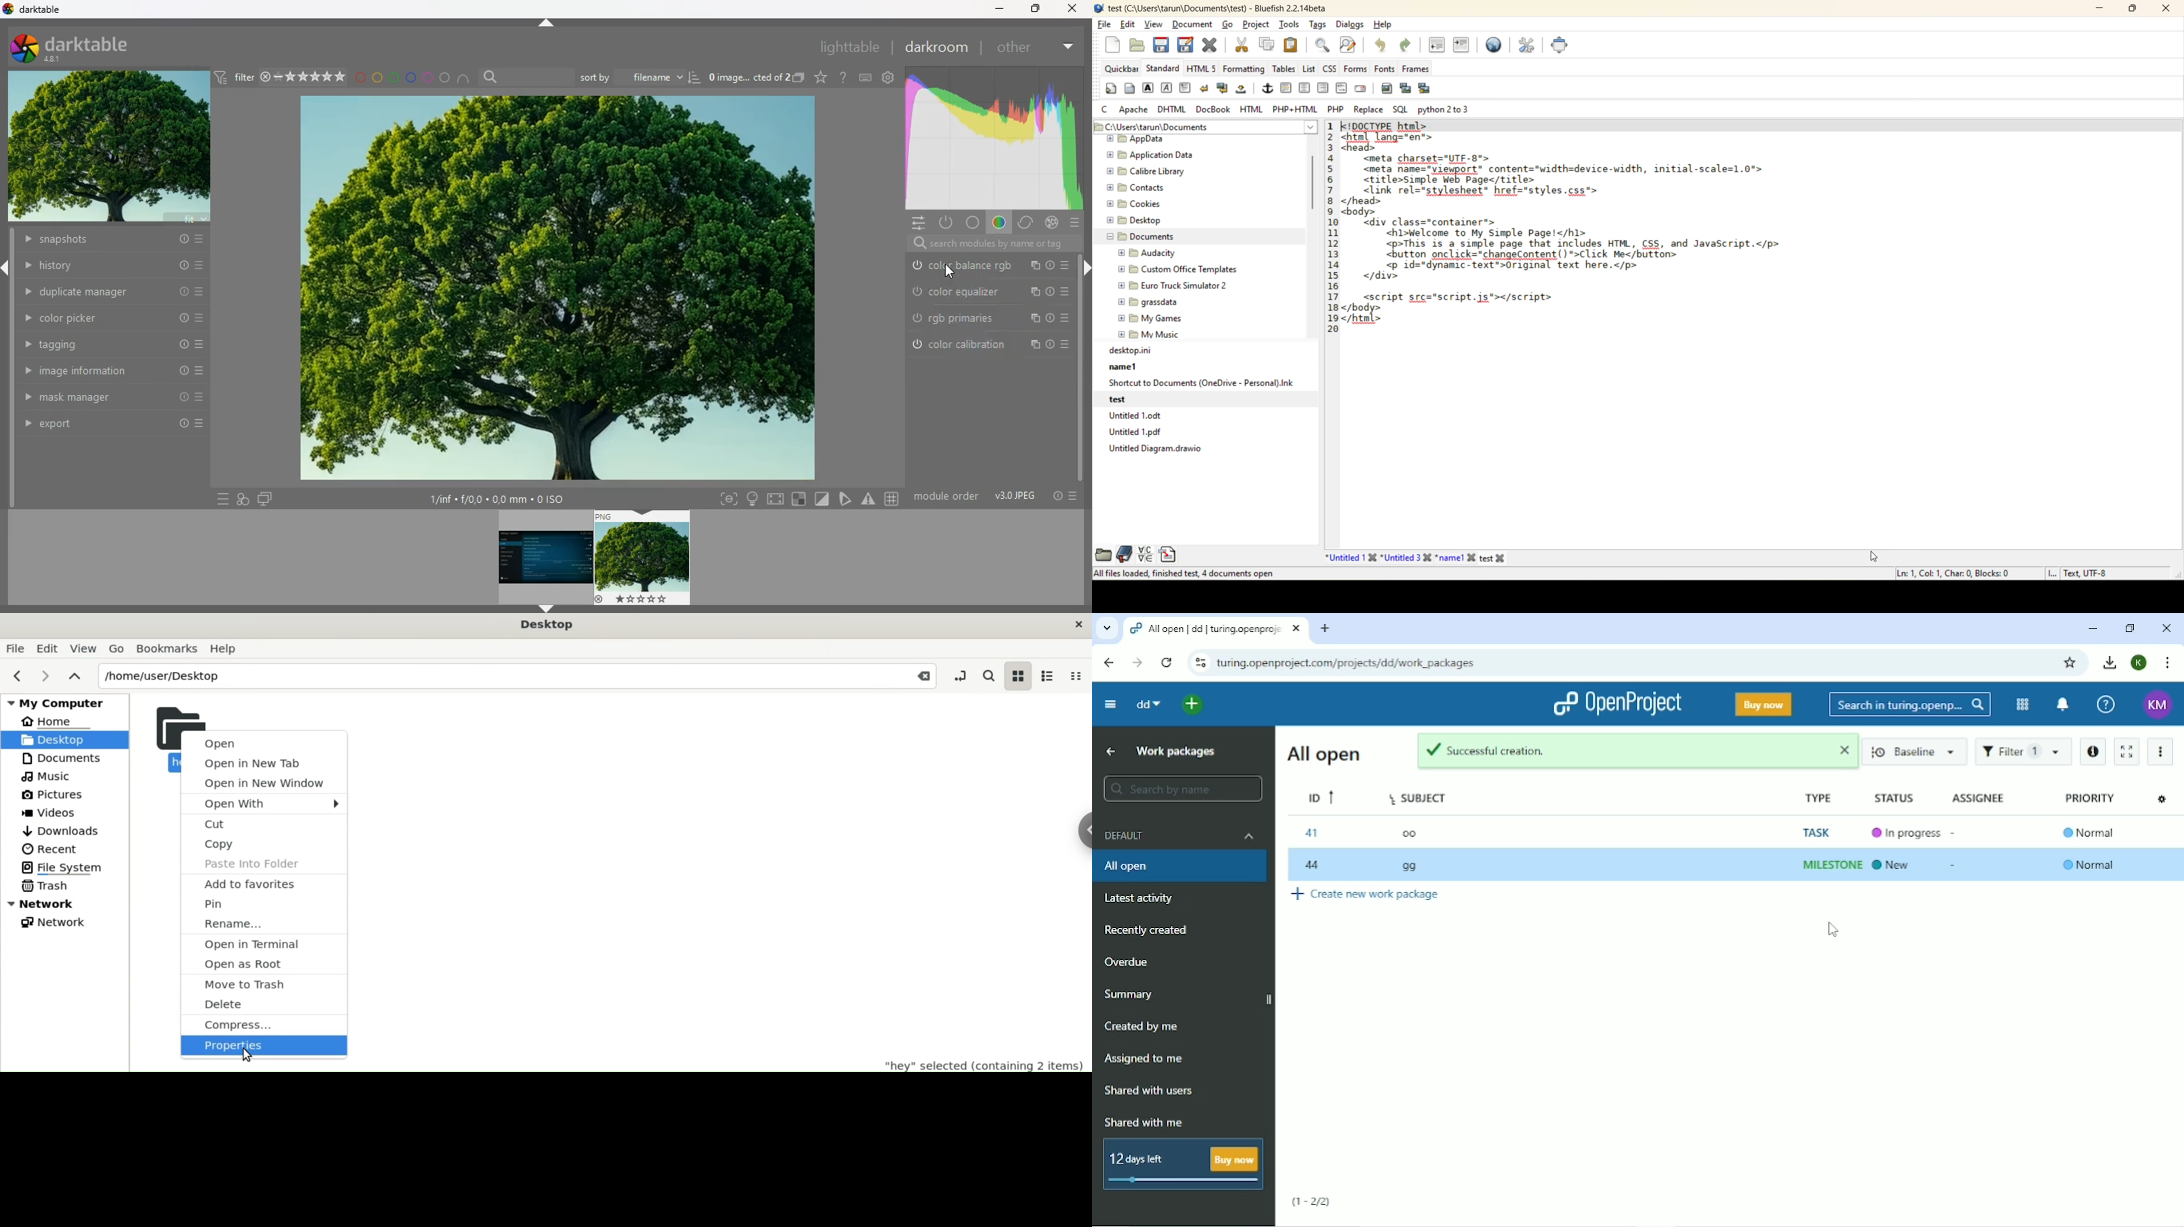  I want to click on go, so click(1229, 24).